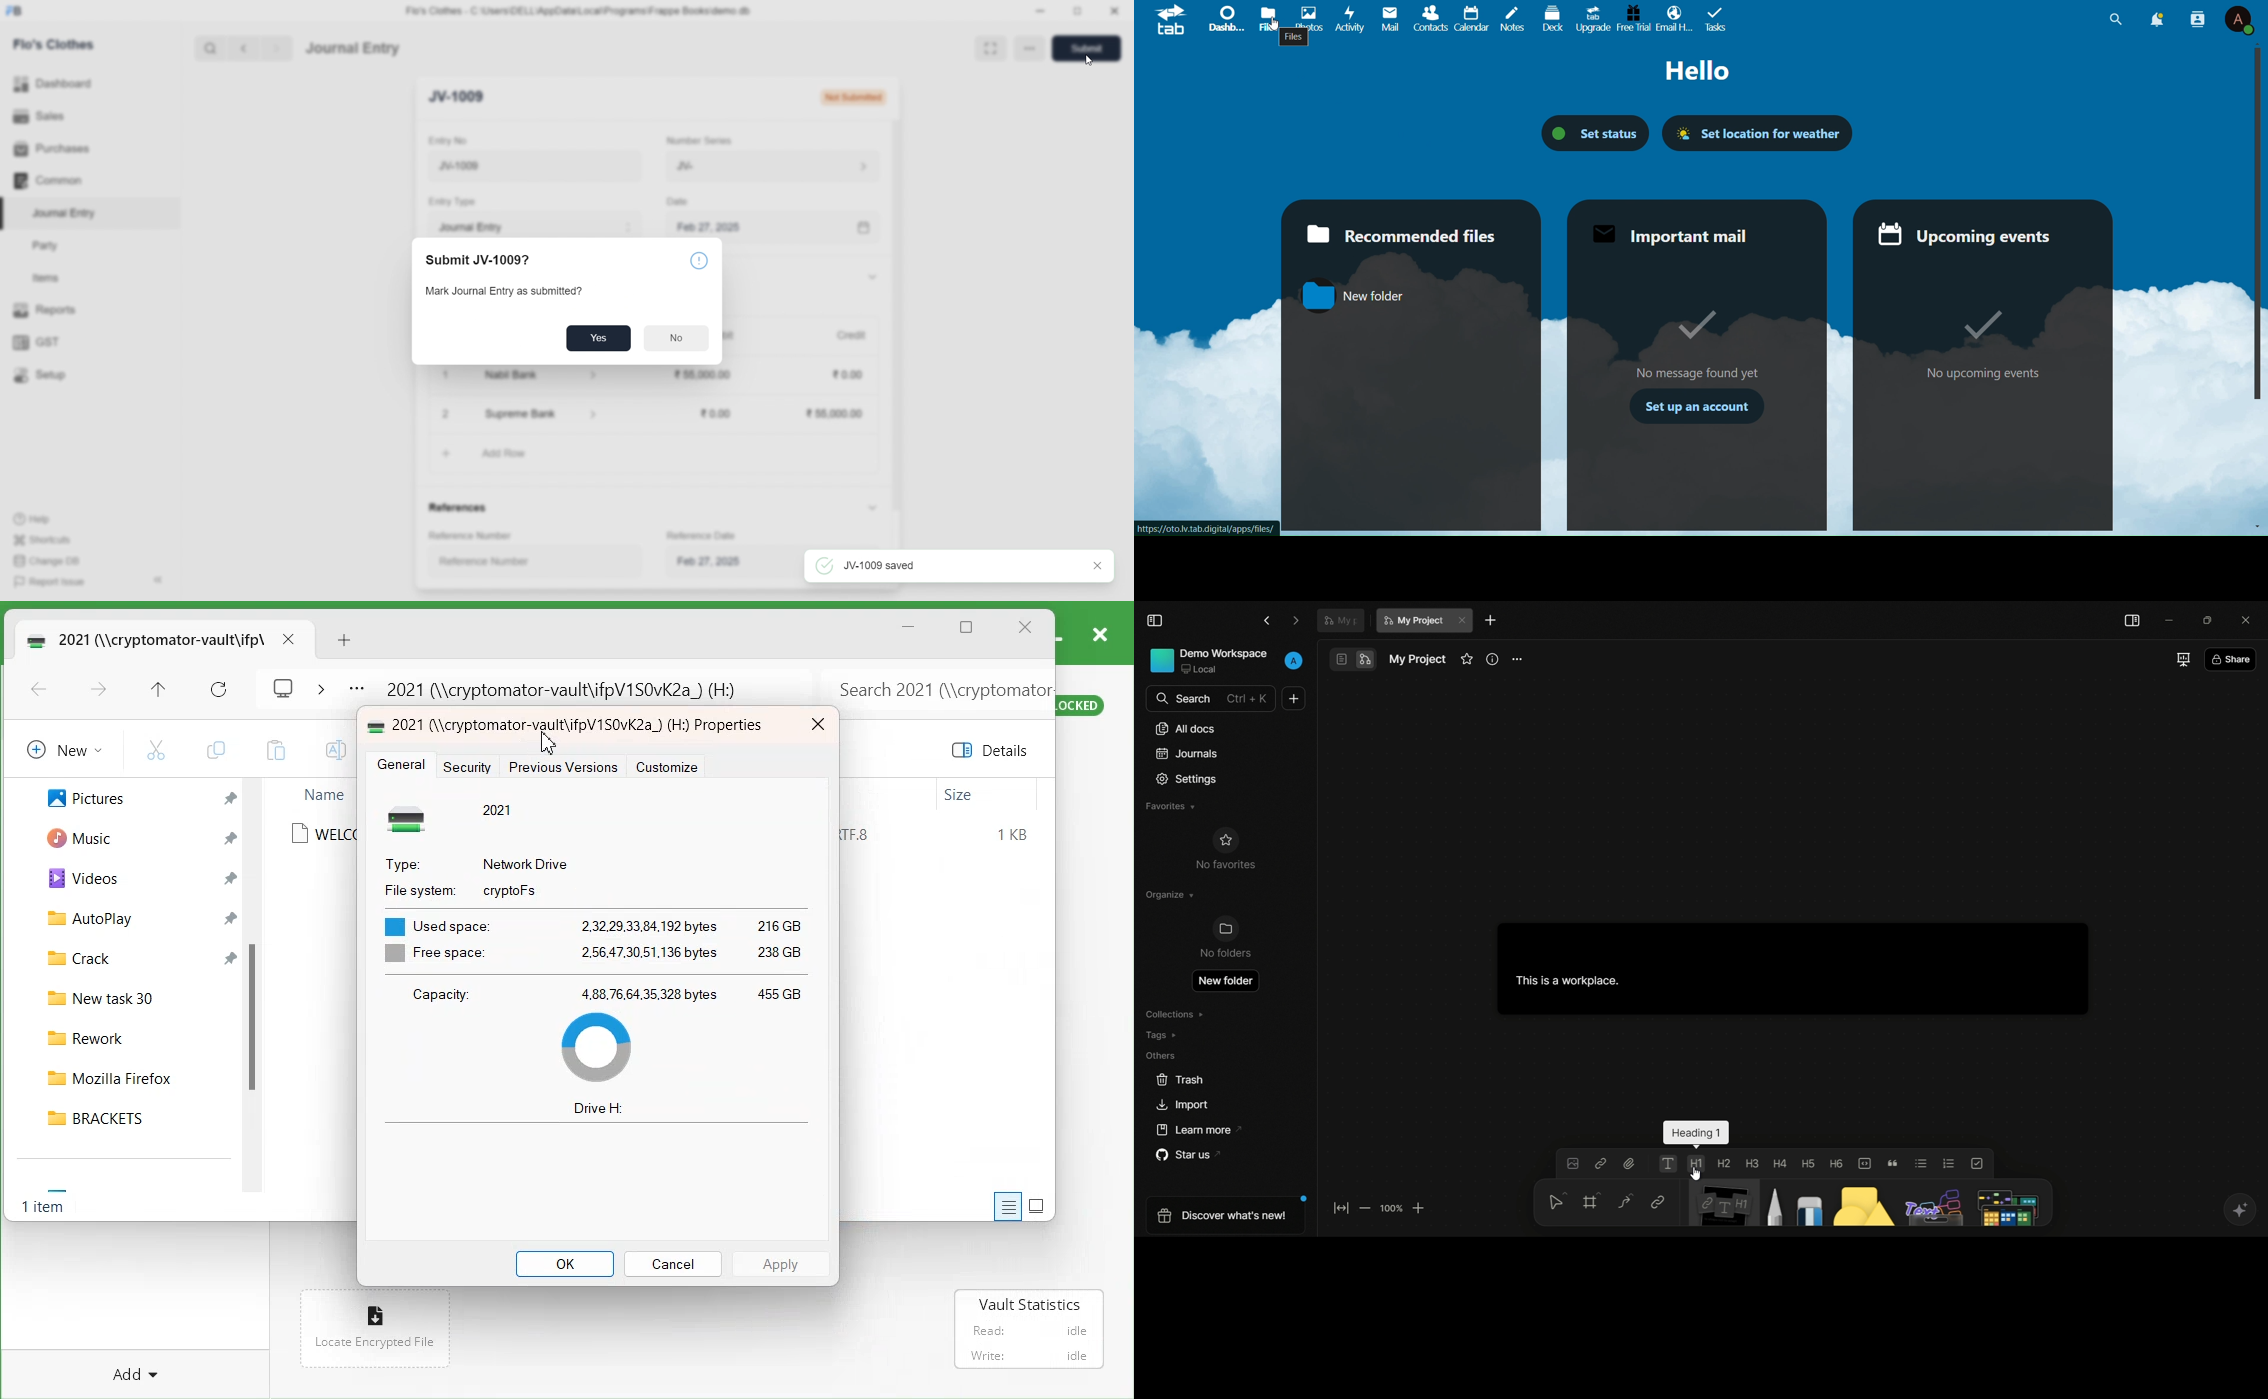  I want to click on Set Status, so click(1597, 132).